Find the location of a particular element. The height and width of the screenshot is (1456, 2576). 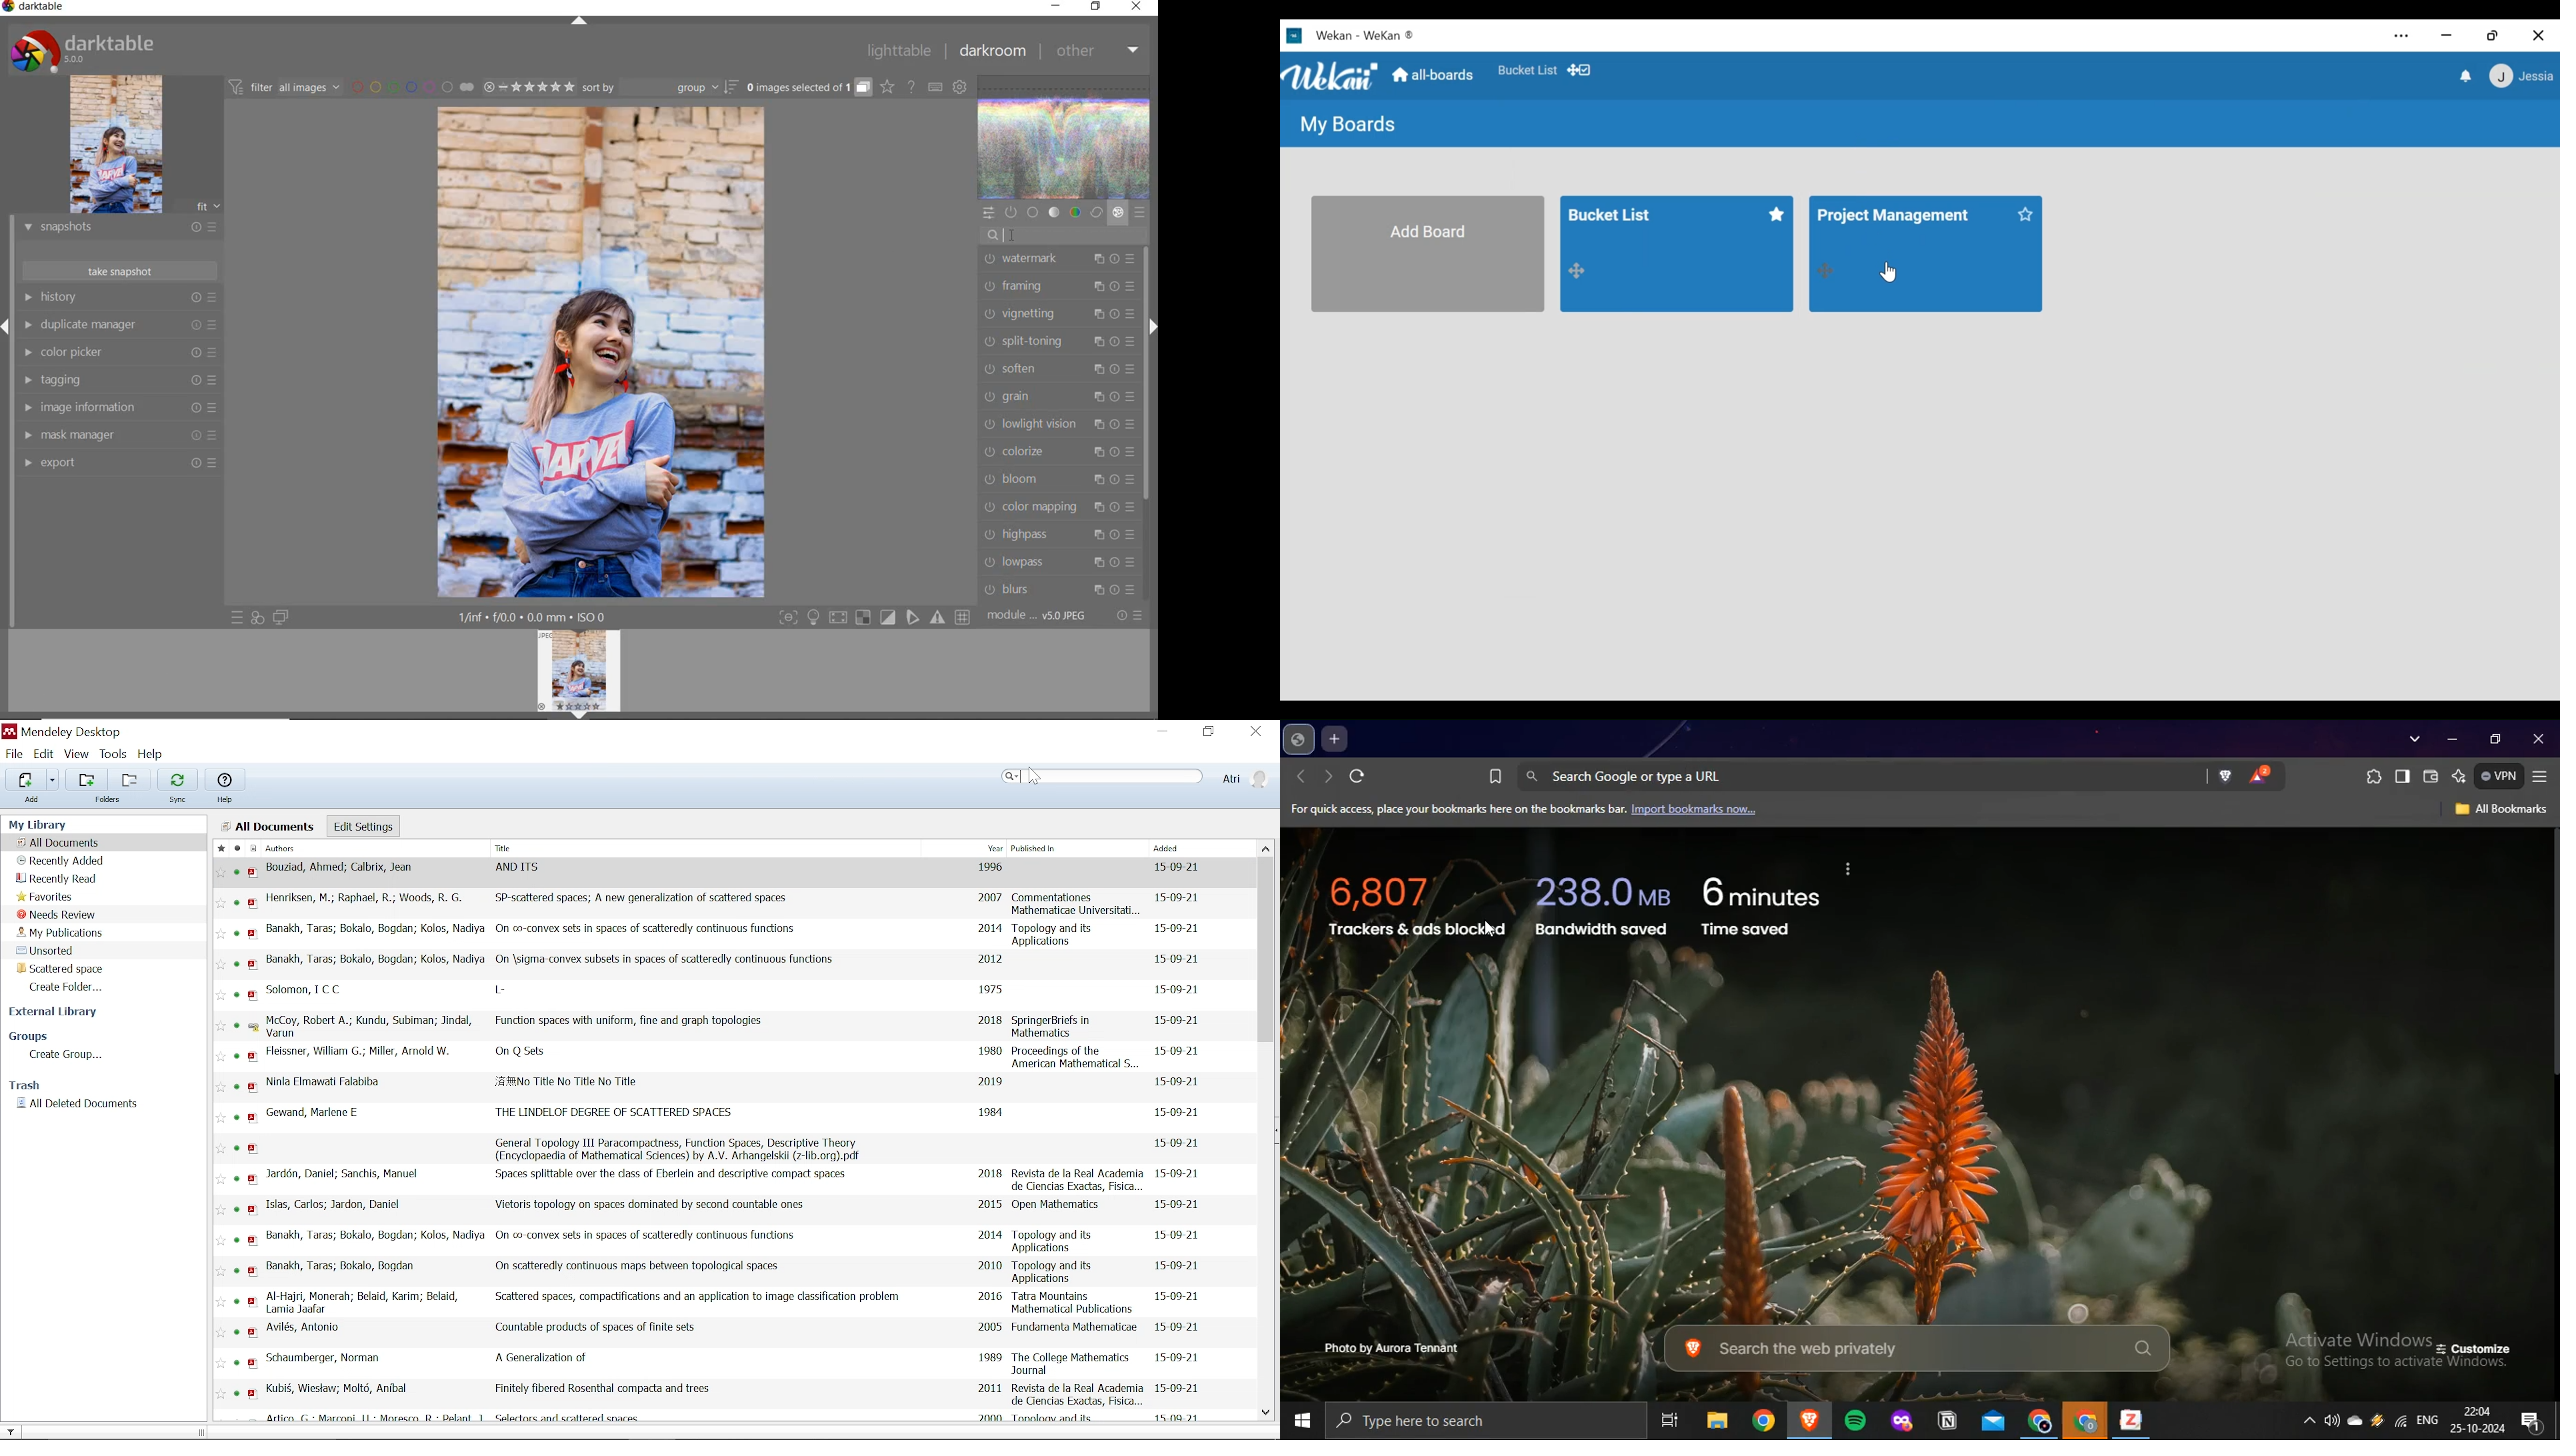

waveform is located at coordinates (1066, 136).